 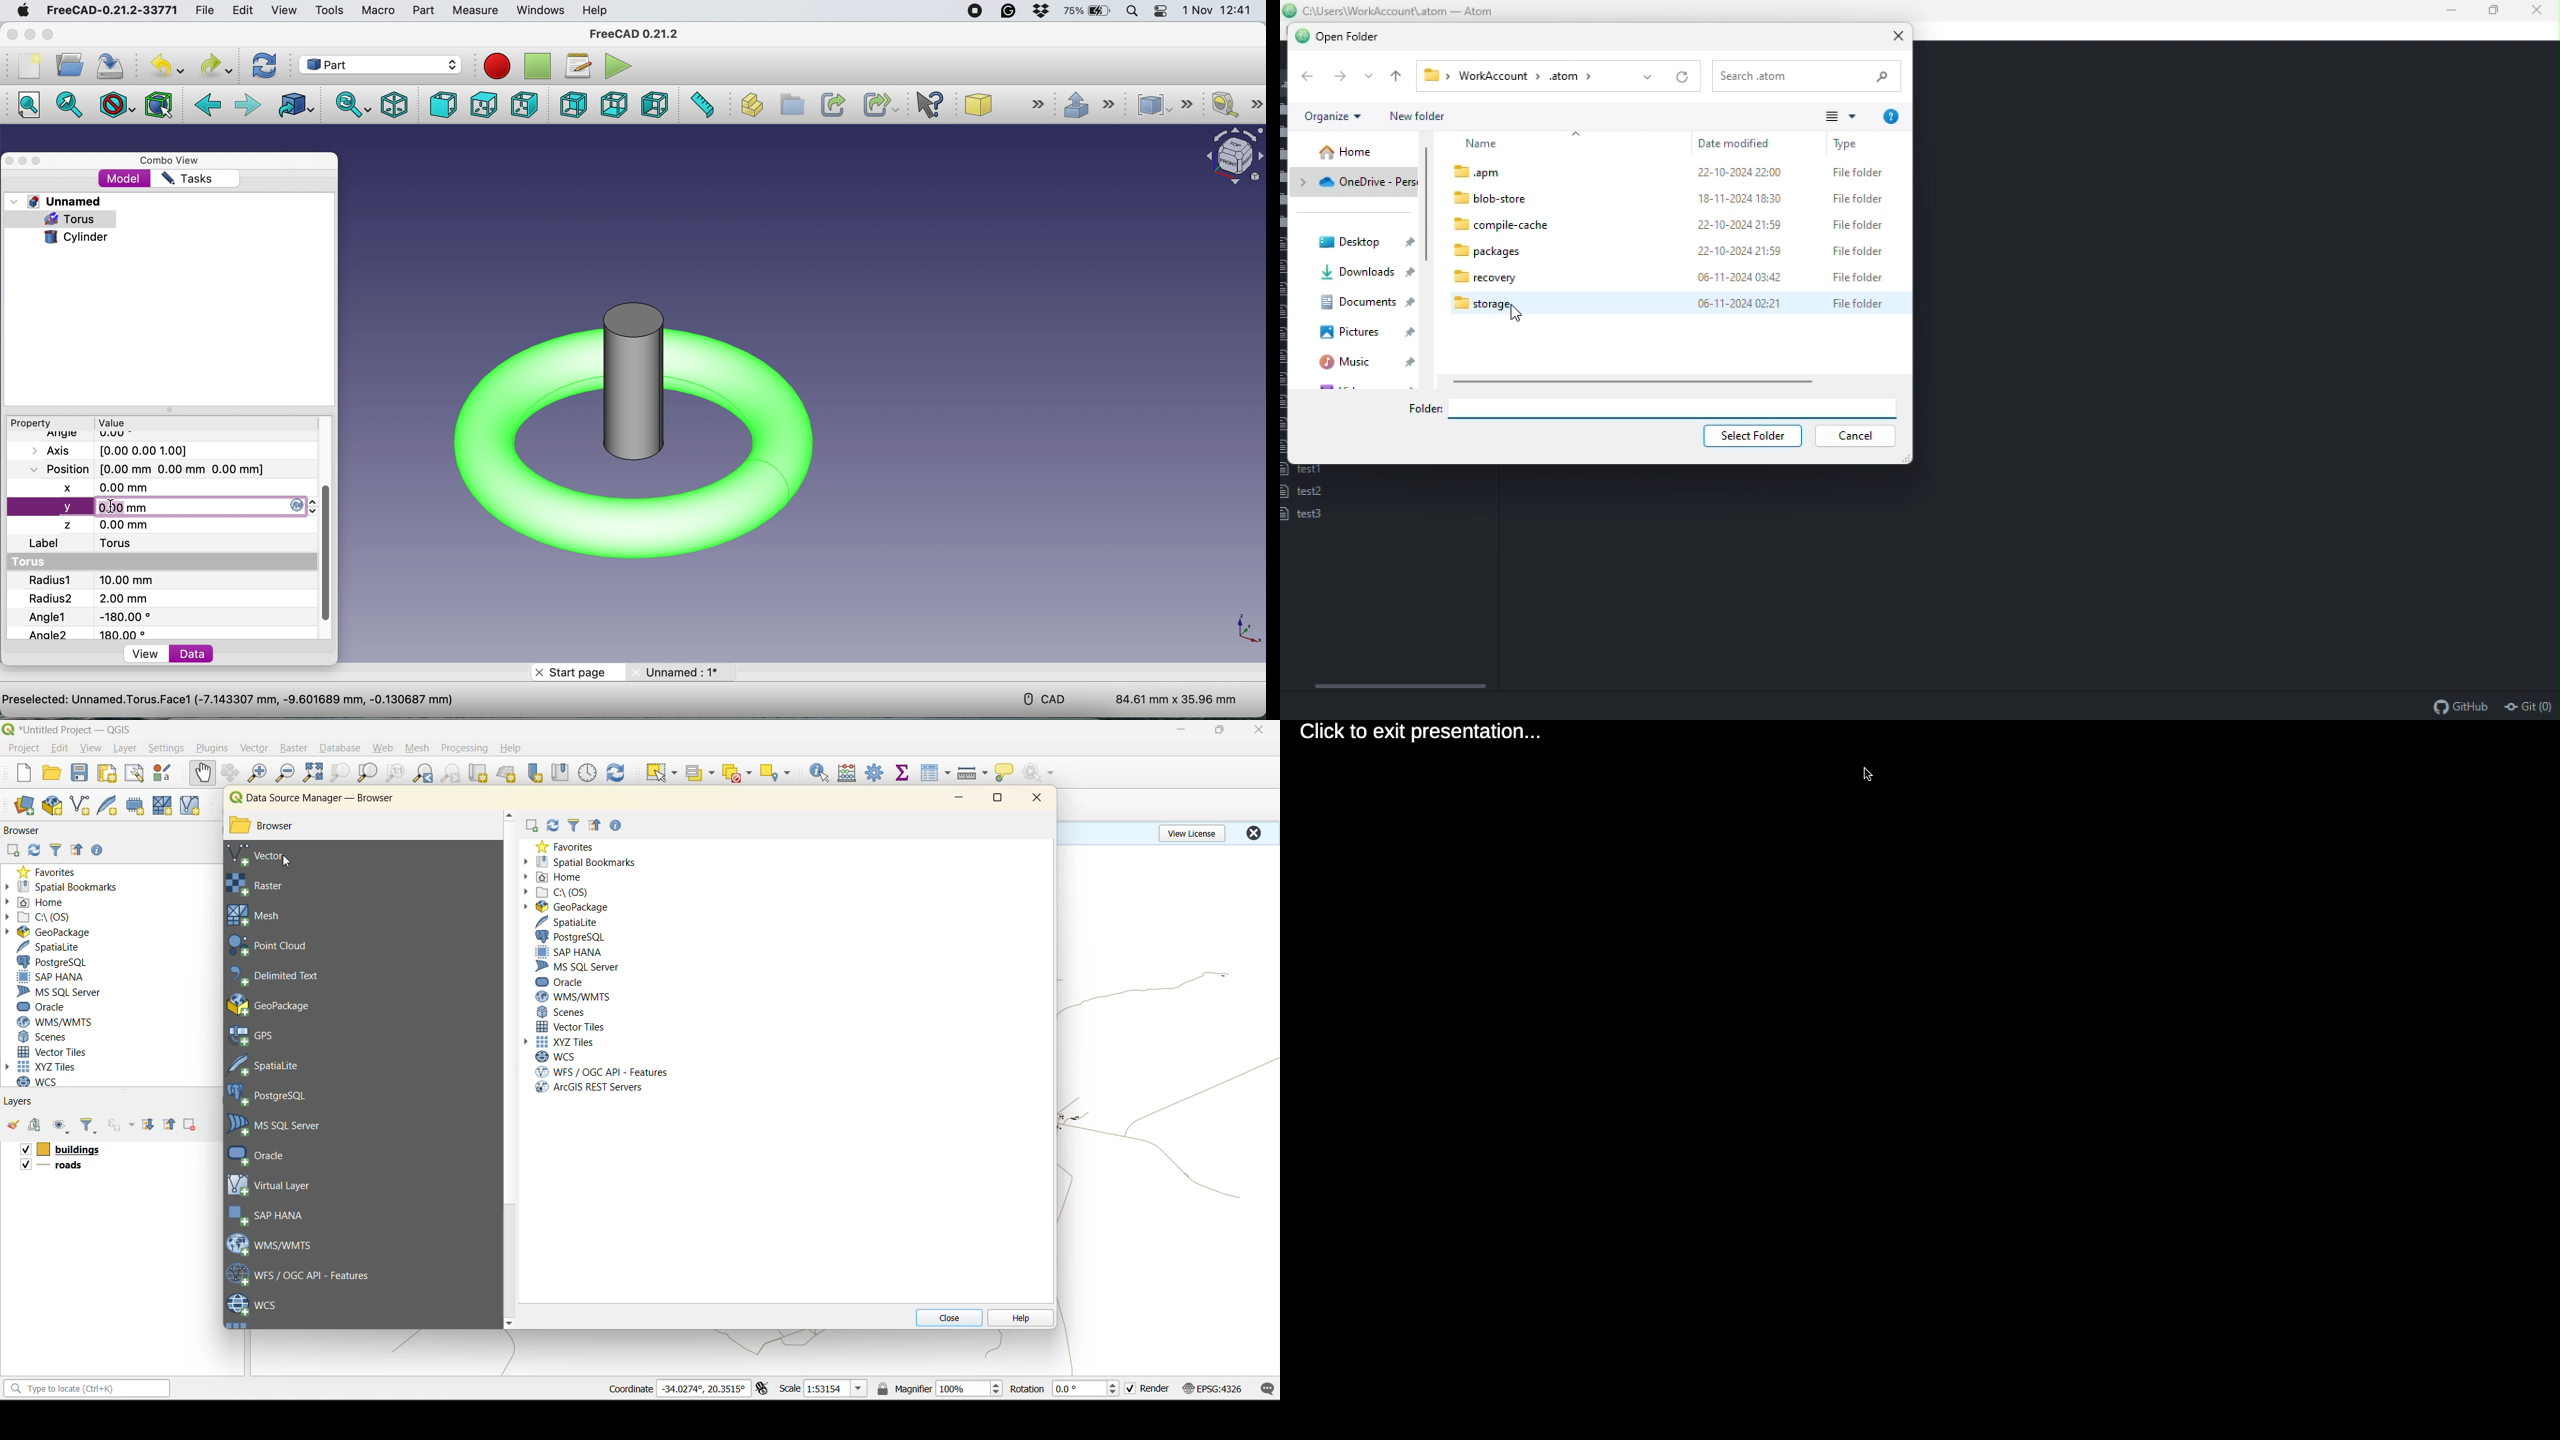 What do you see at coordinates (148, 1125) in the screenshot?
I see `expand all` at bounding box center [148, 1125].